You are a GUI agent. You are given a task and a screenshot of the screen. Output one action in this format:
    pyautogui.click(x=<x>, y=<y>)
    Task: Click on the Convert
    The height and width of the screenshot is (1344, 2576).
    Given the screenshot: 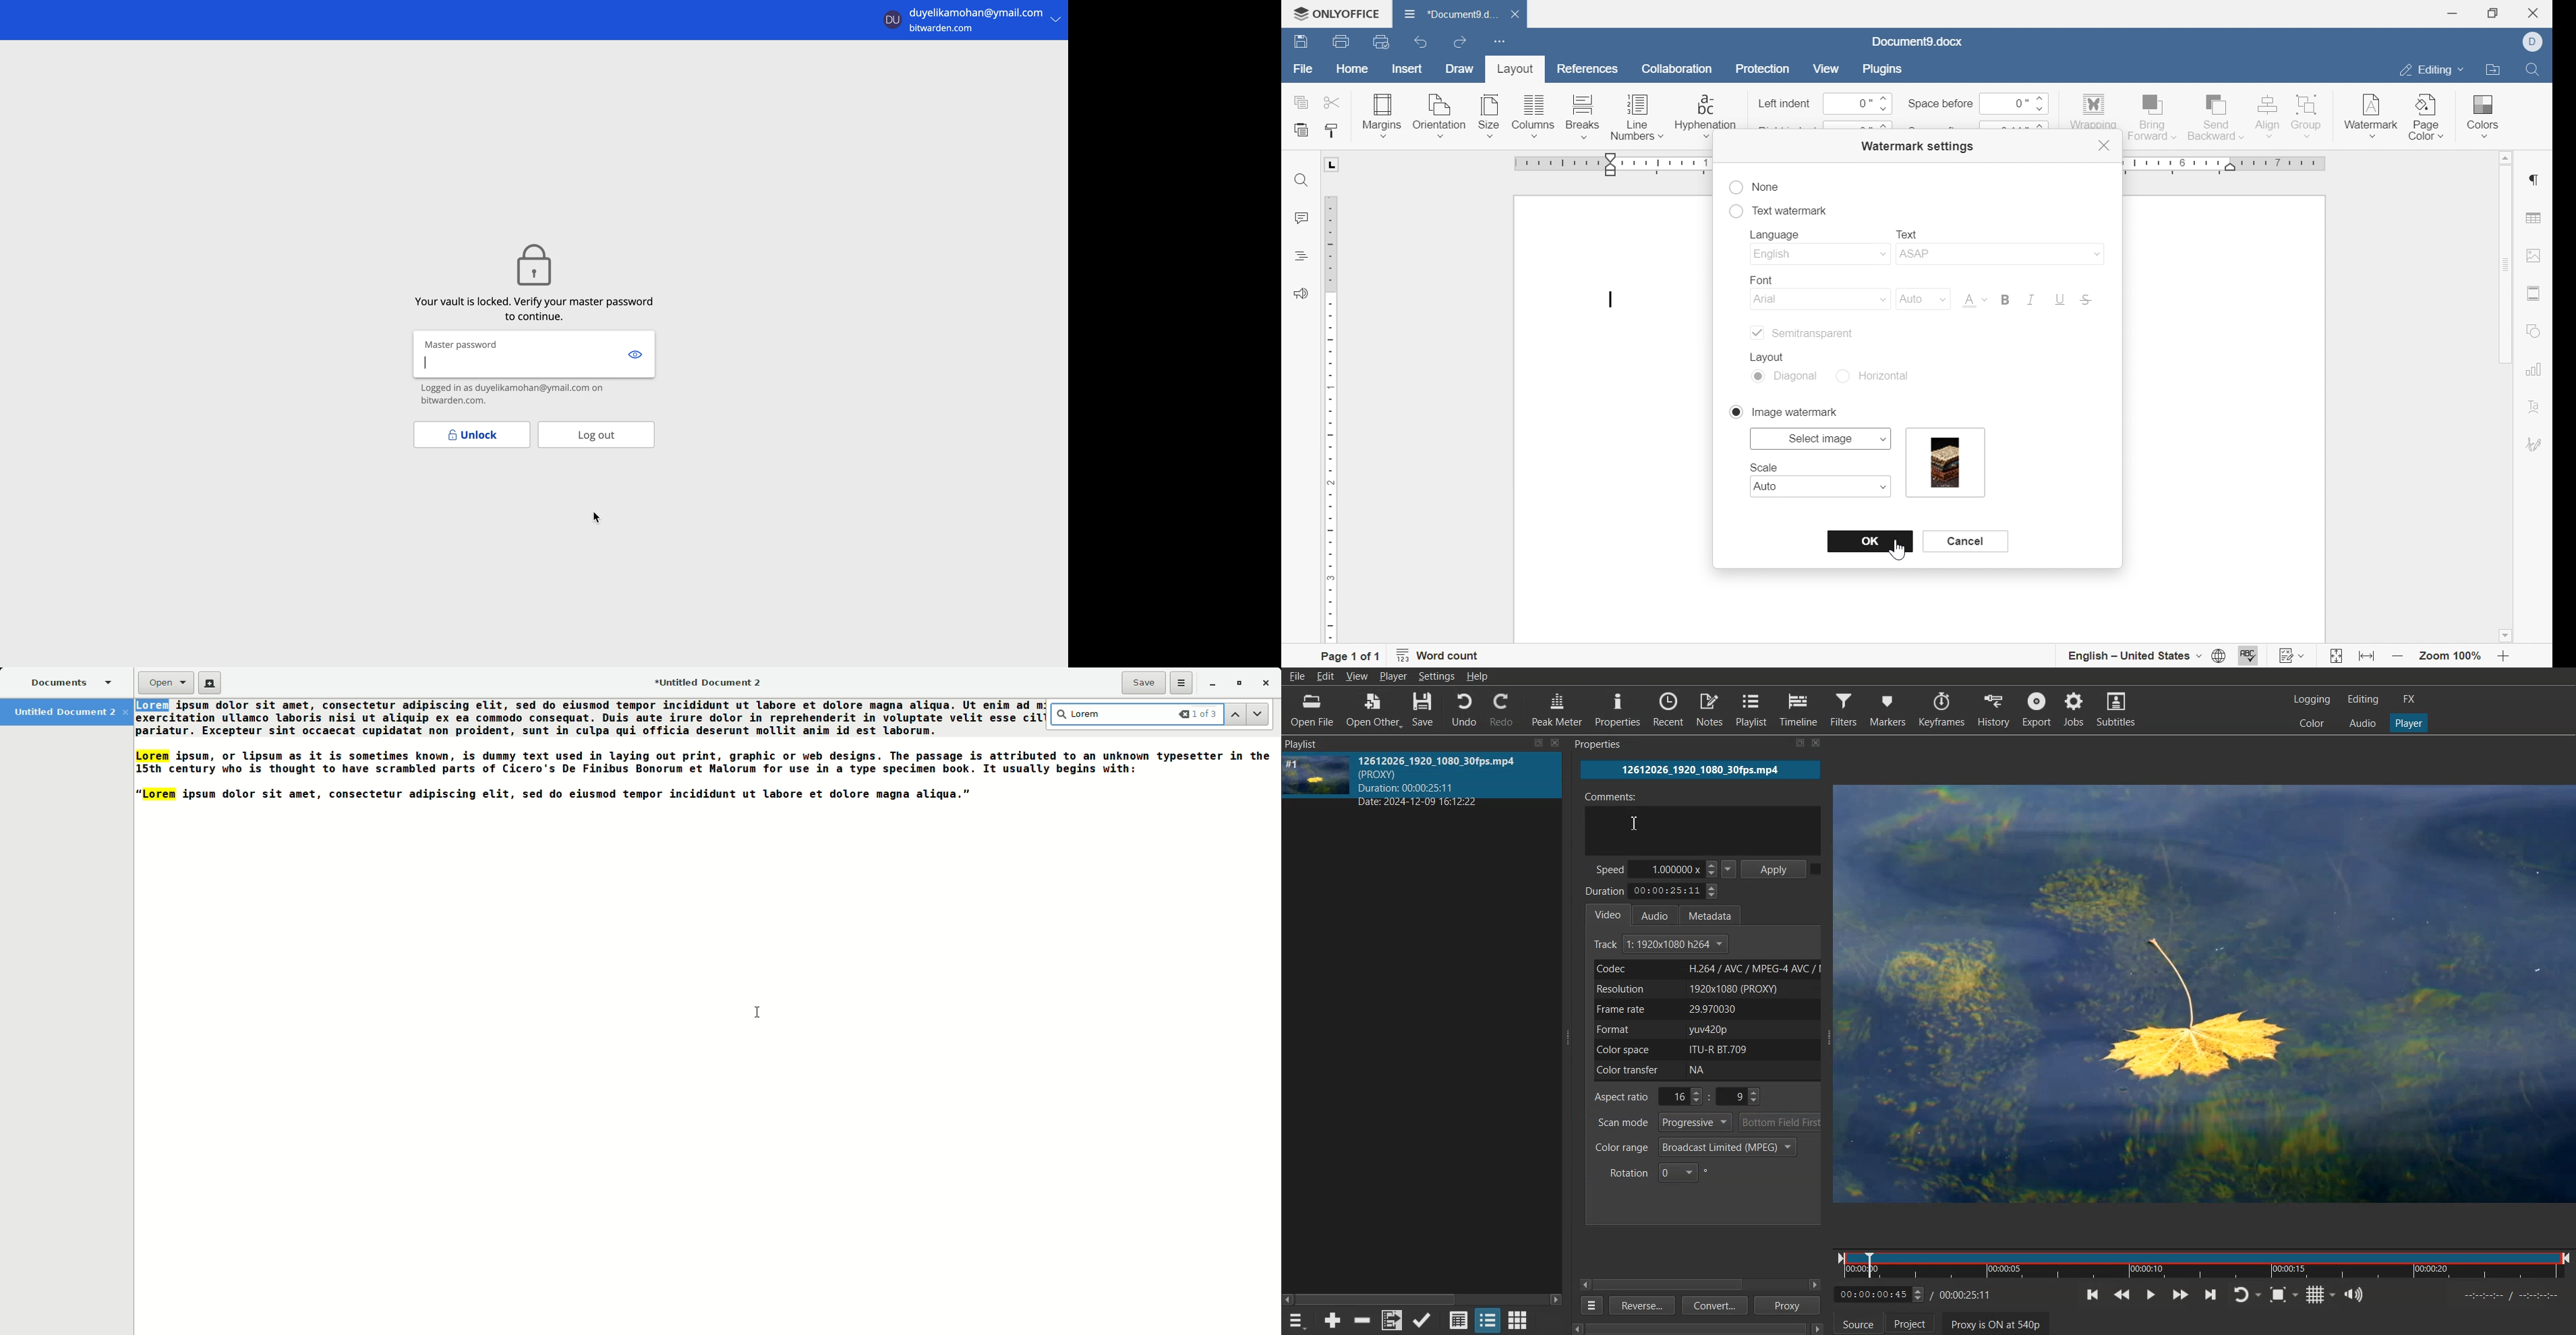 What is the action you would take?
    pyautogui.click(x=1713, y=1307)
    